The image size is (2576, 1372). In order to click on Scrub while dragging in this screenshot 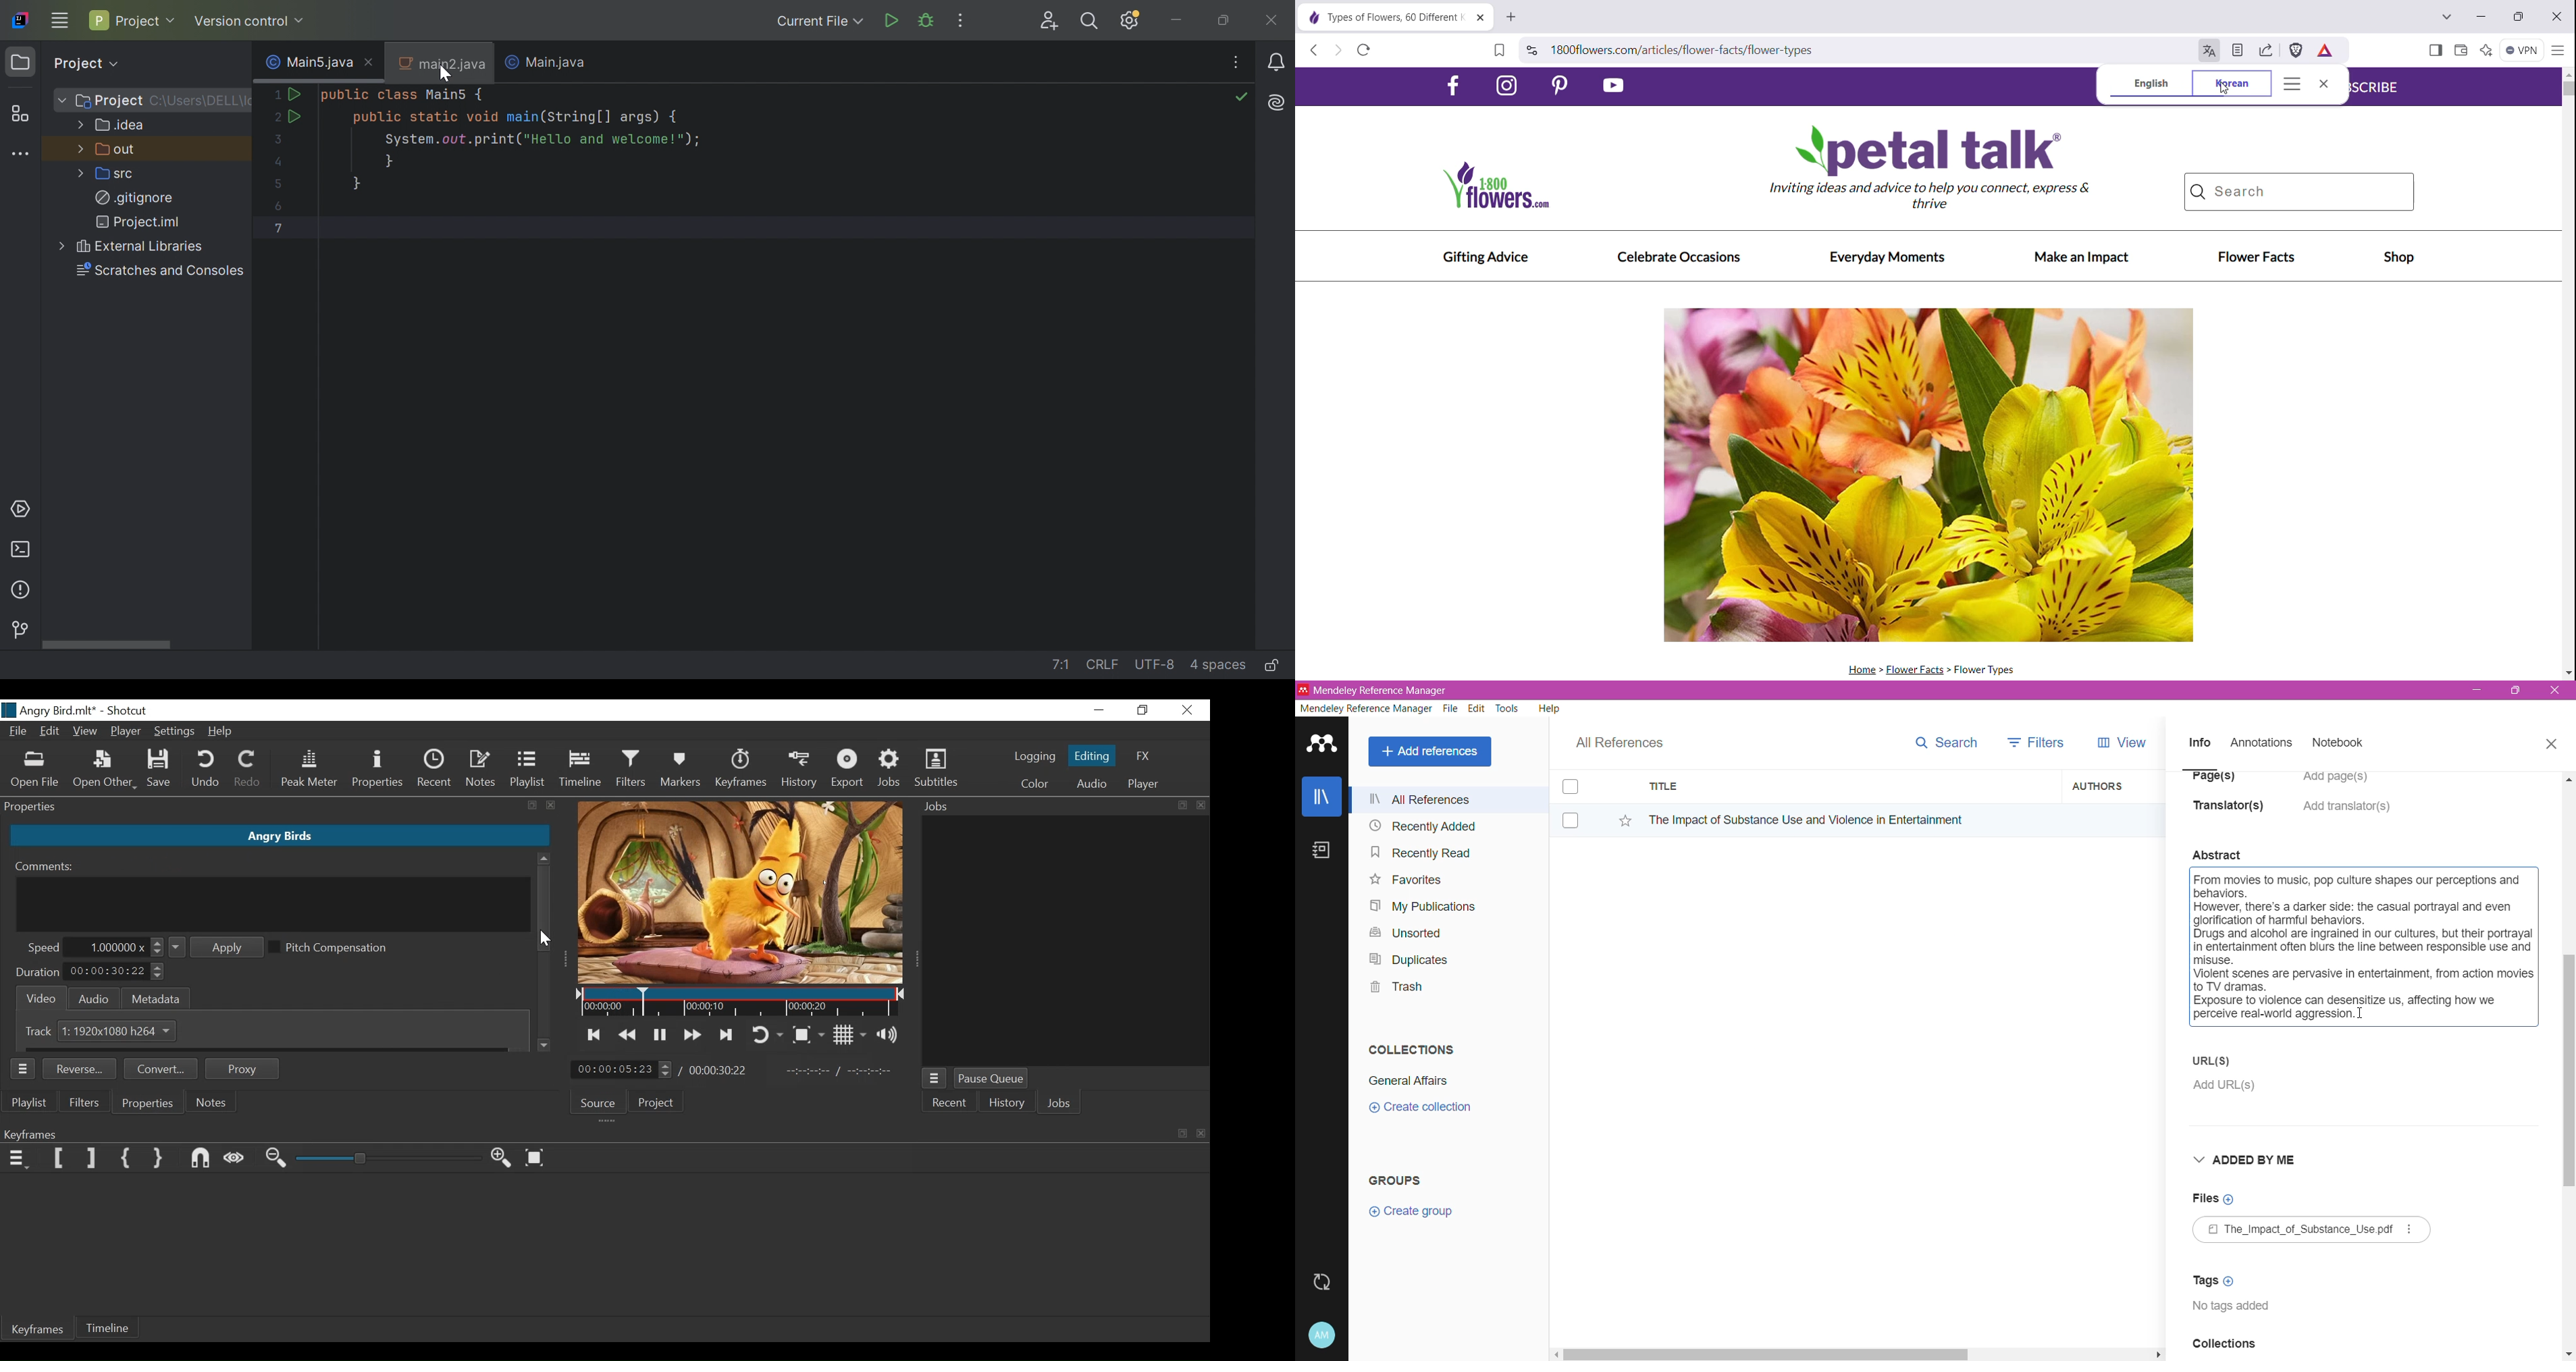, I will do `click(235, 1159)`.